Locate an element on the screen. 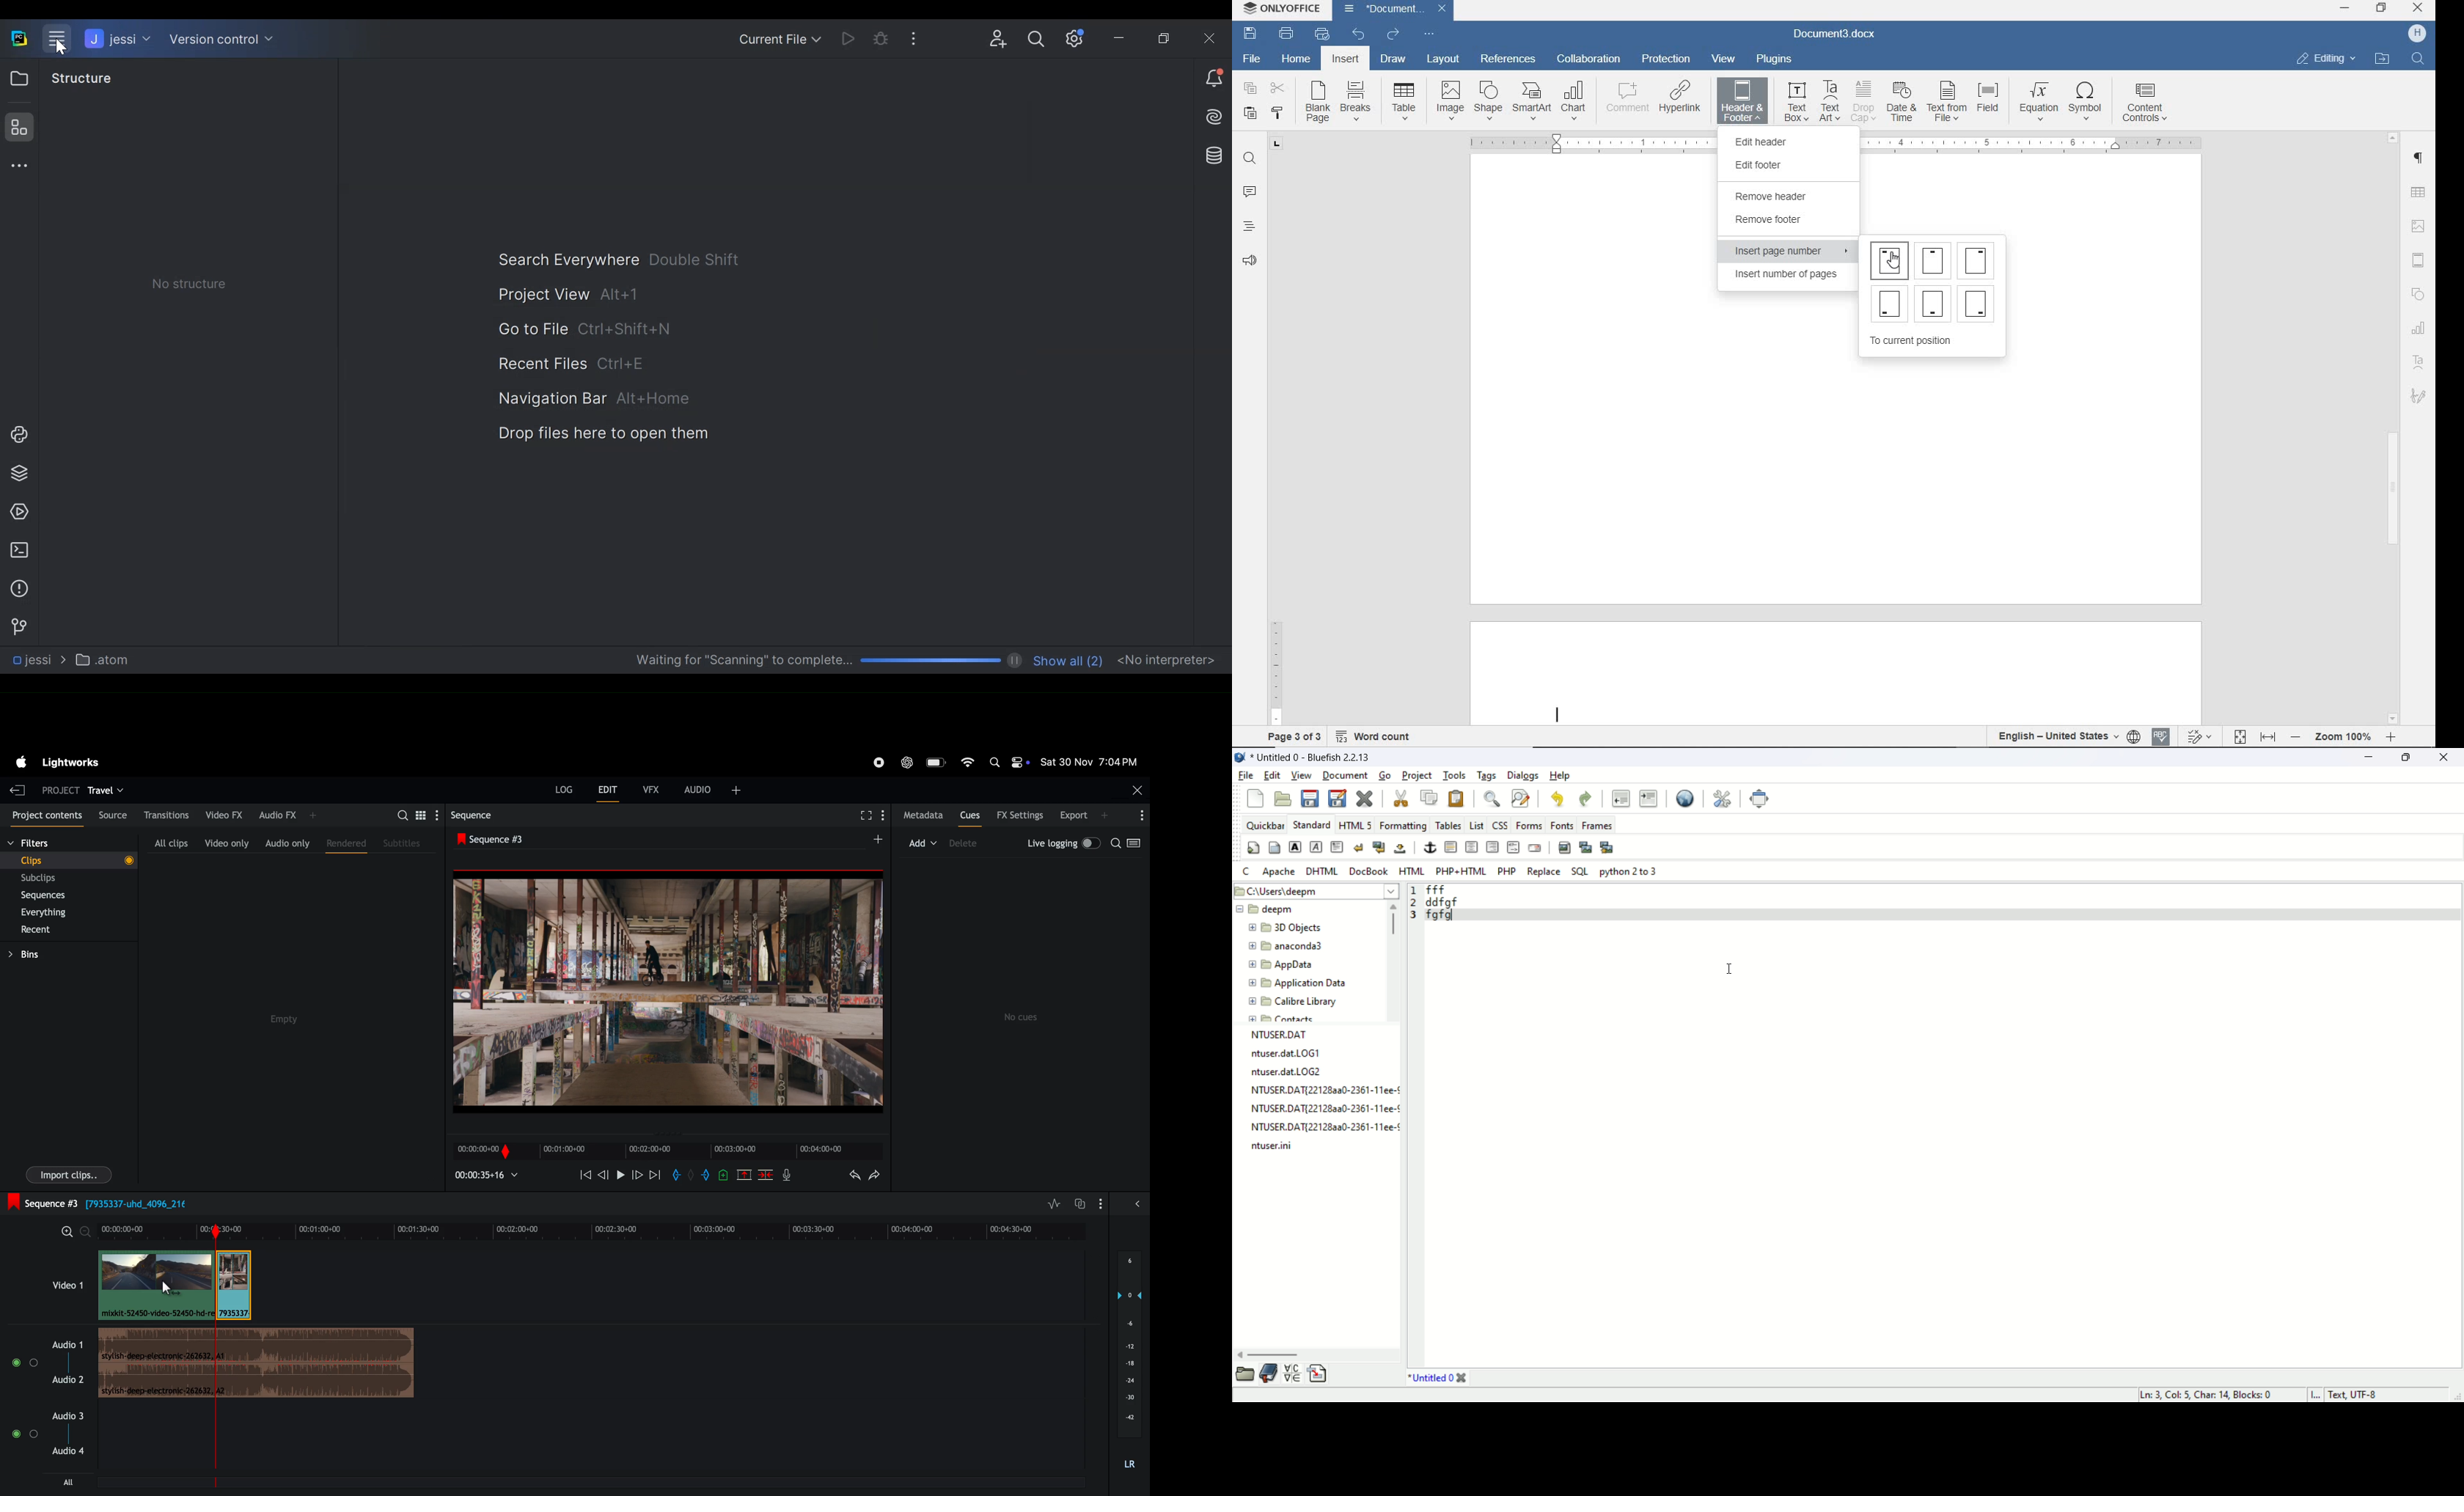  python 2 to 3 is located at coordinates (1628, 871).